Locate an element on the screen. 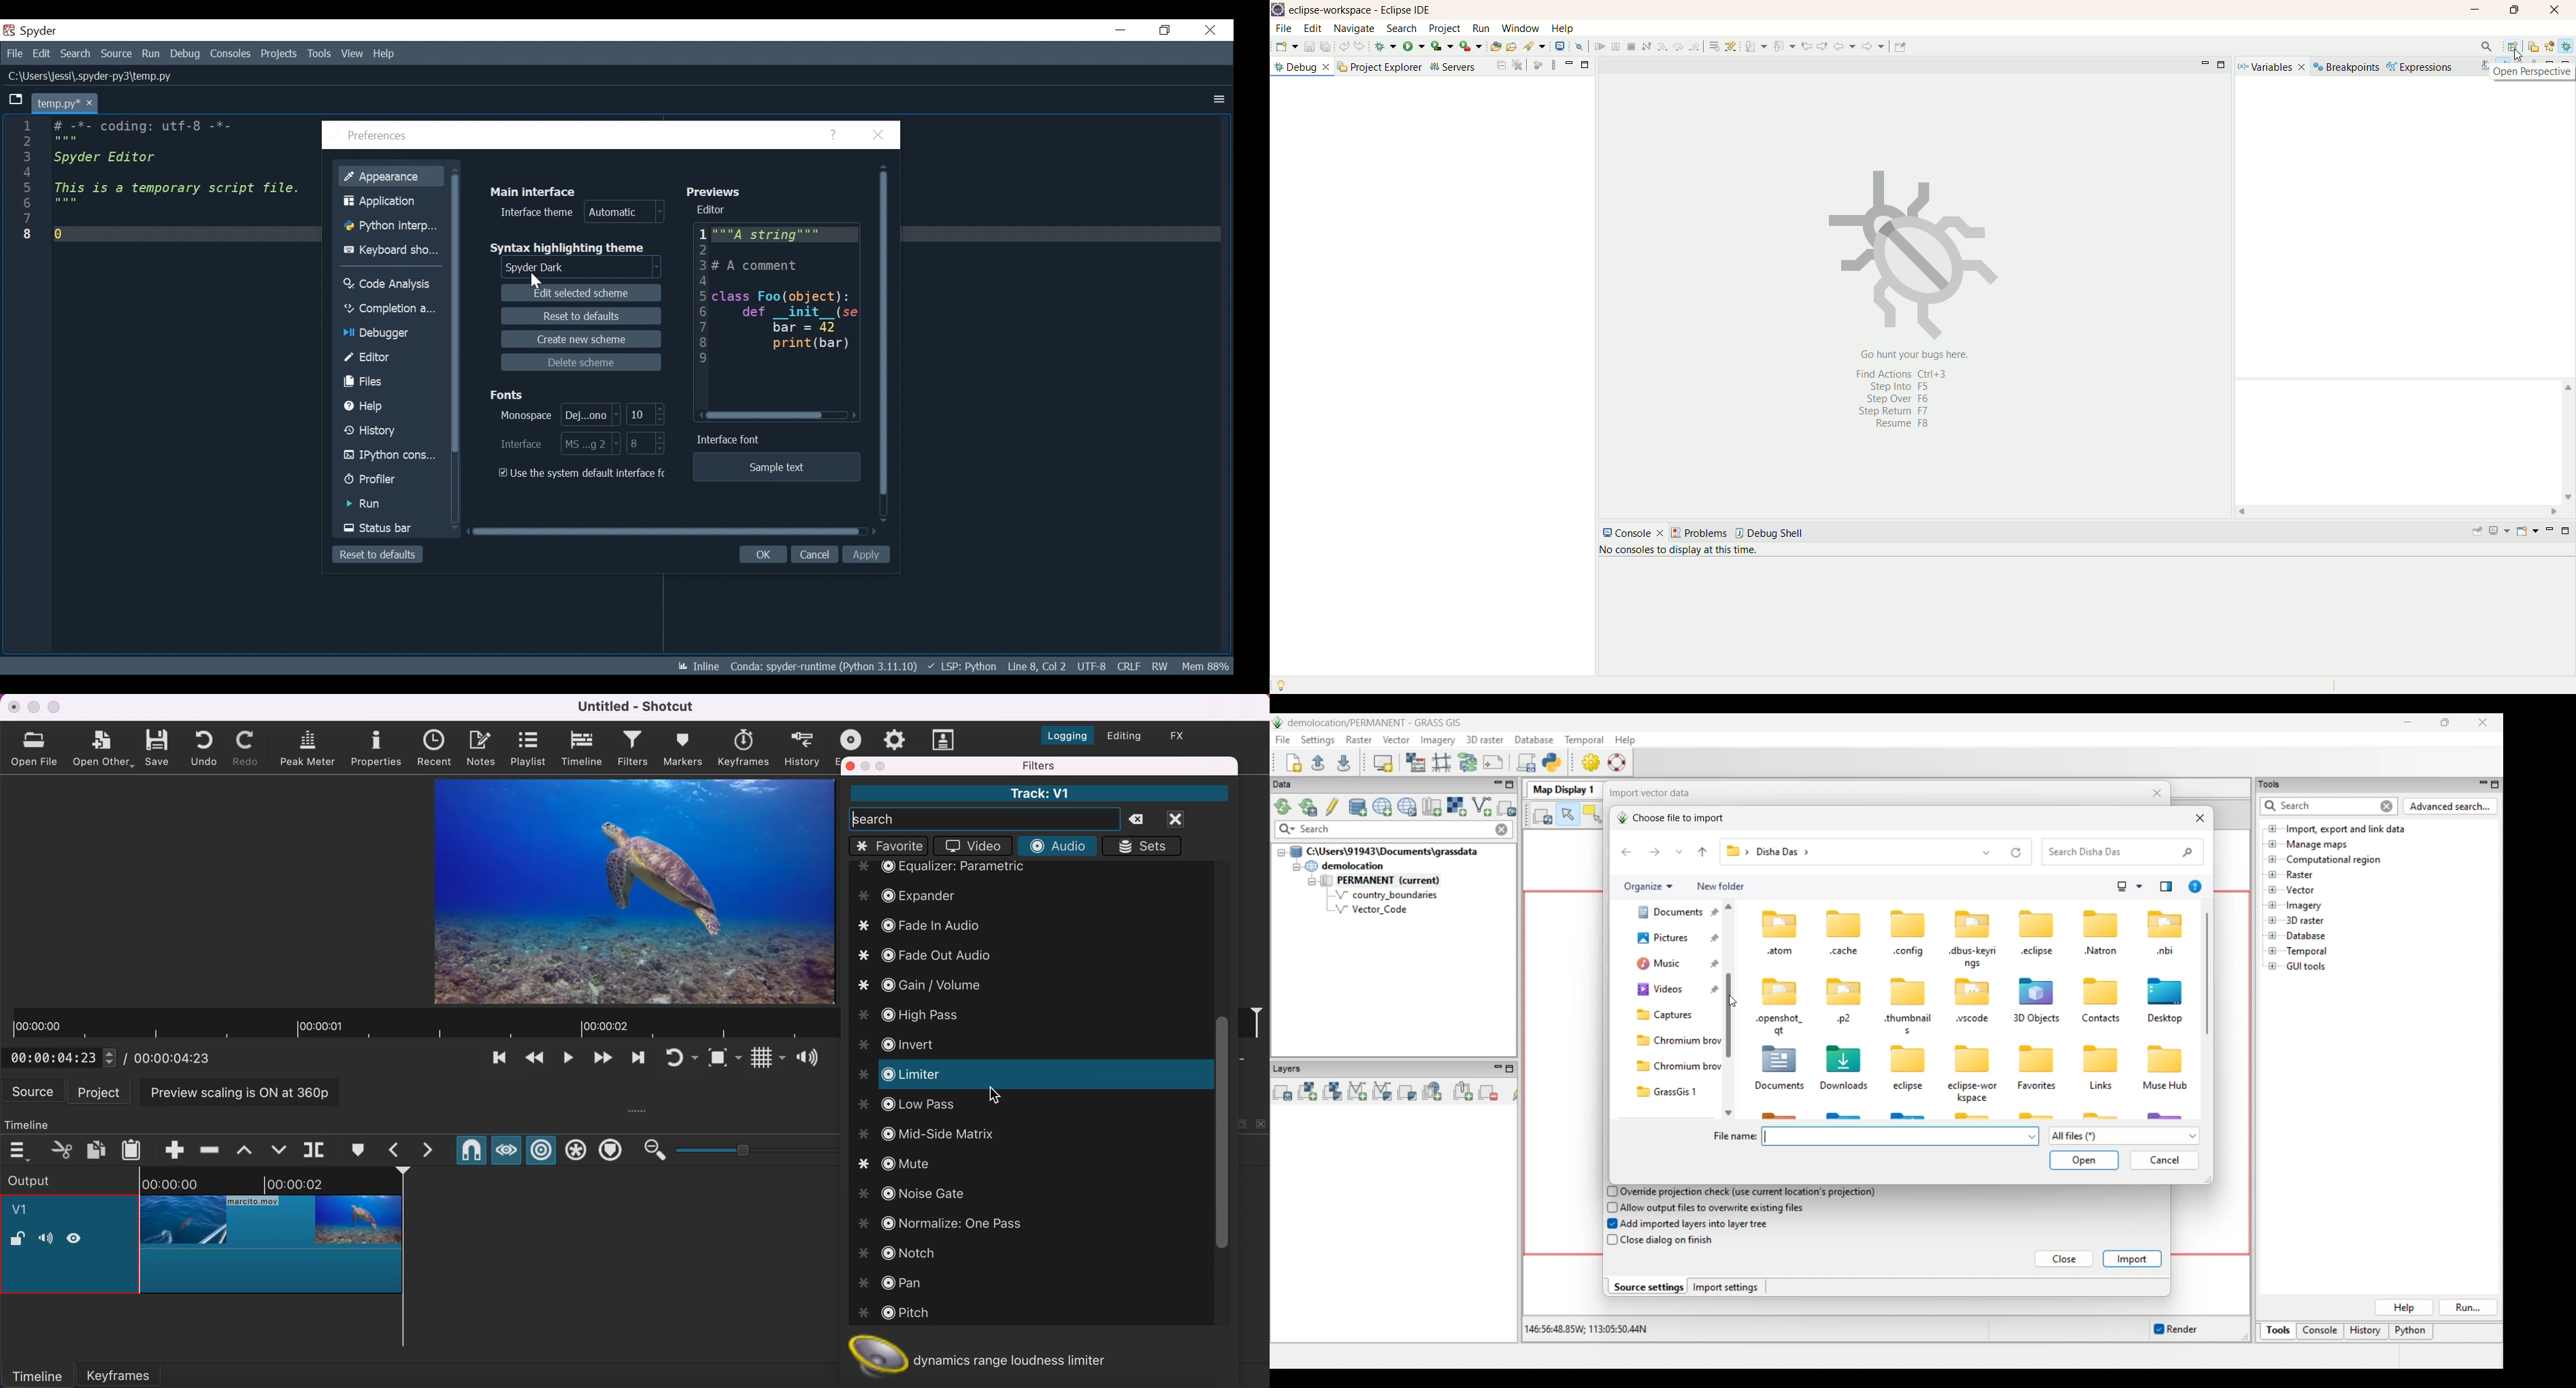 This screenshot has height=1400, width=2576. minimize is located at coordinates (33, 707).